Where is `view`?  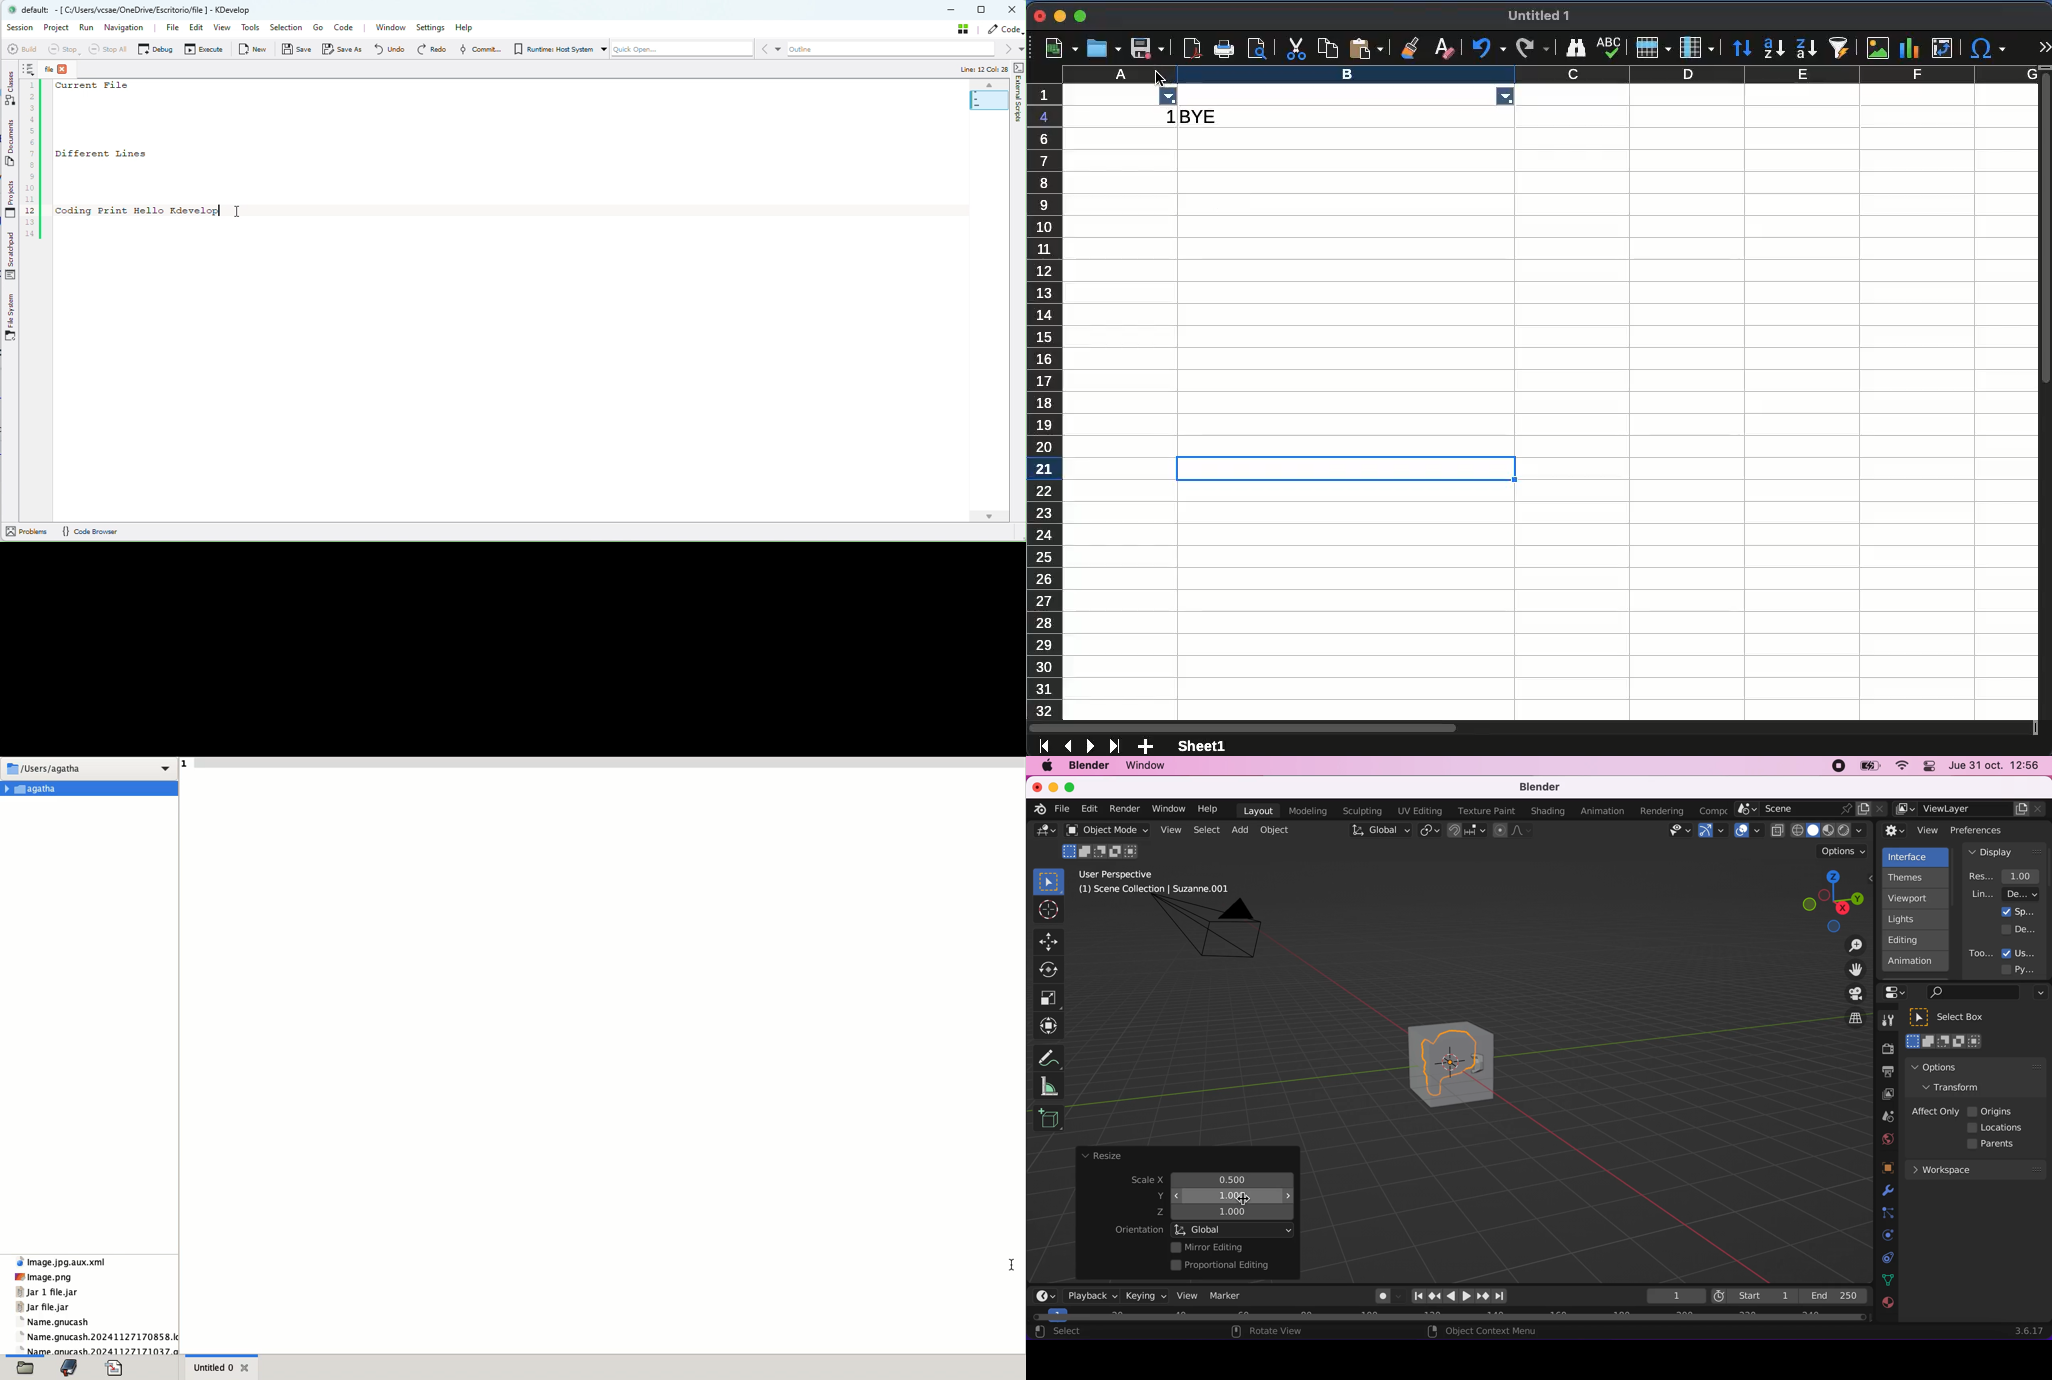 view is located at coordinates (1184, 1296).